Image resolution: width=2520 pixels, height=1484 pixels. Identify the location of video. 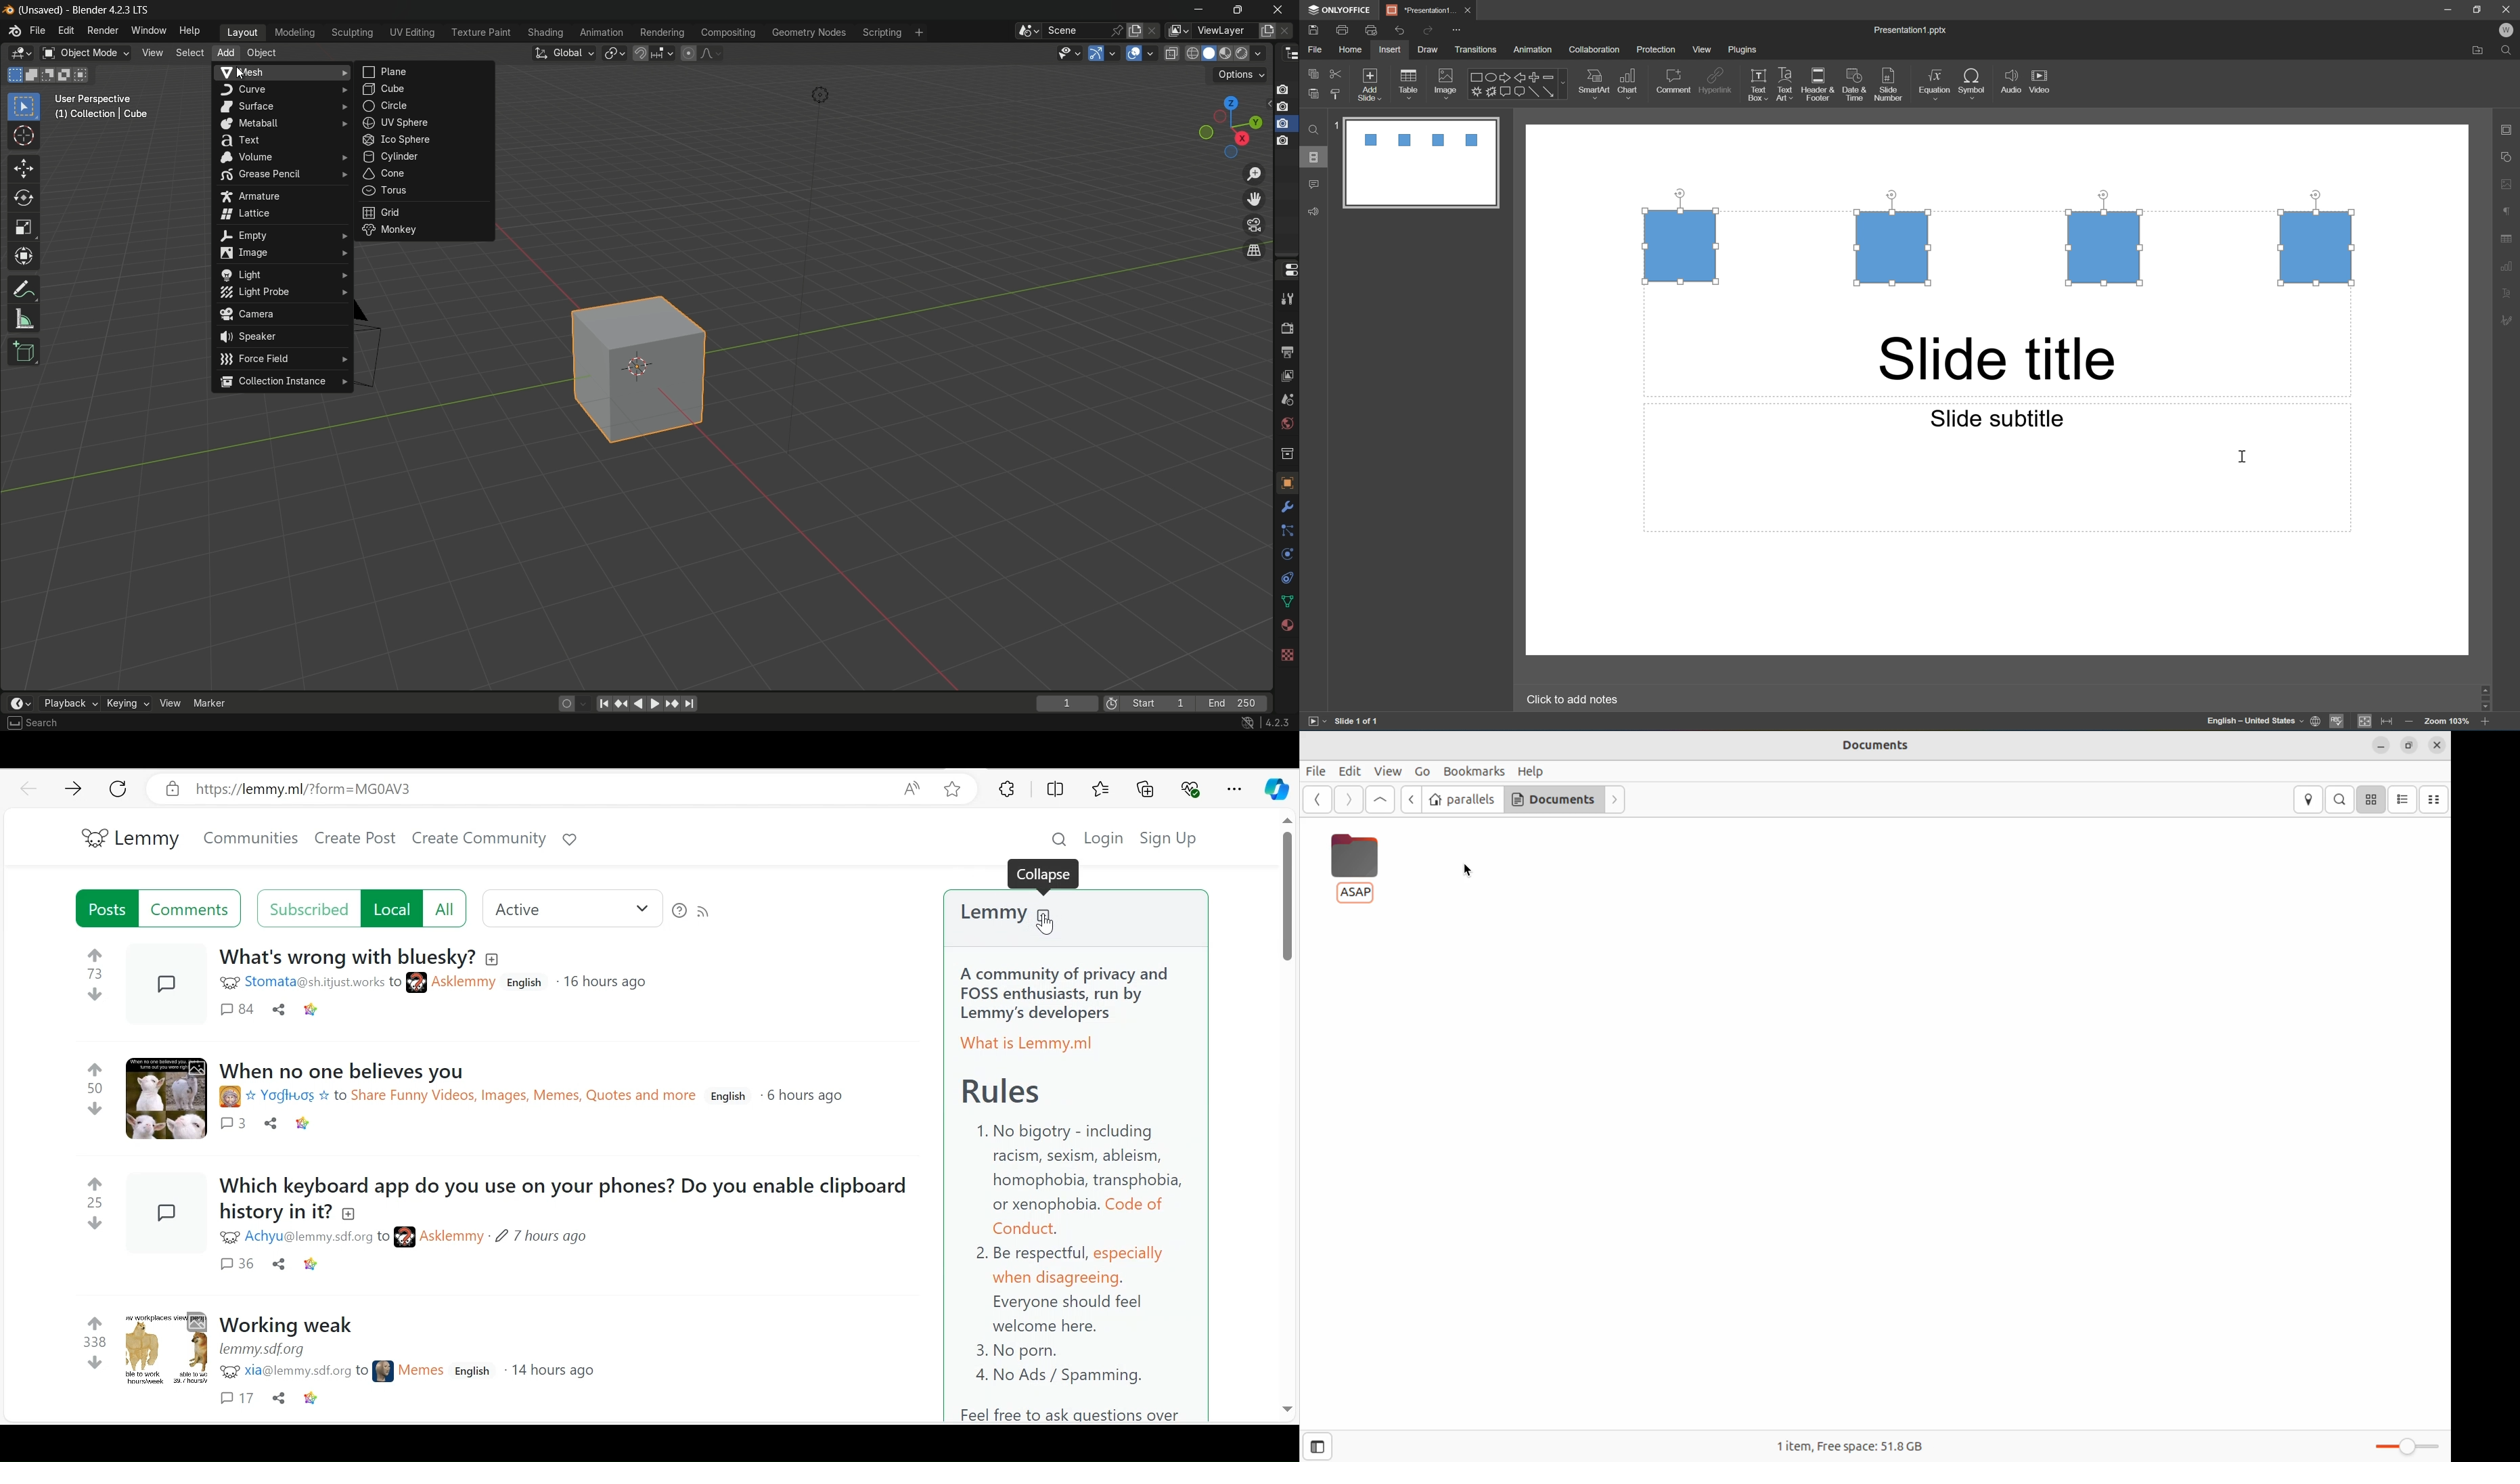
(2043, 81).